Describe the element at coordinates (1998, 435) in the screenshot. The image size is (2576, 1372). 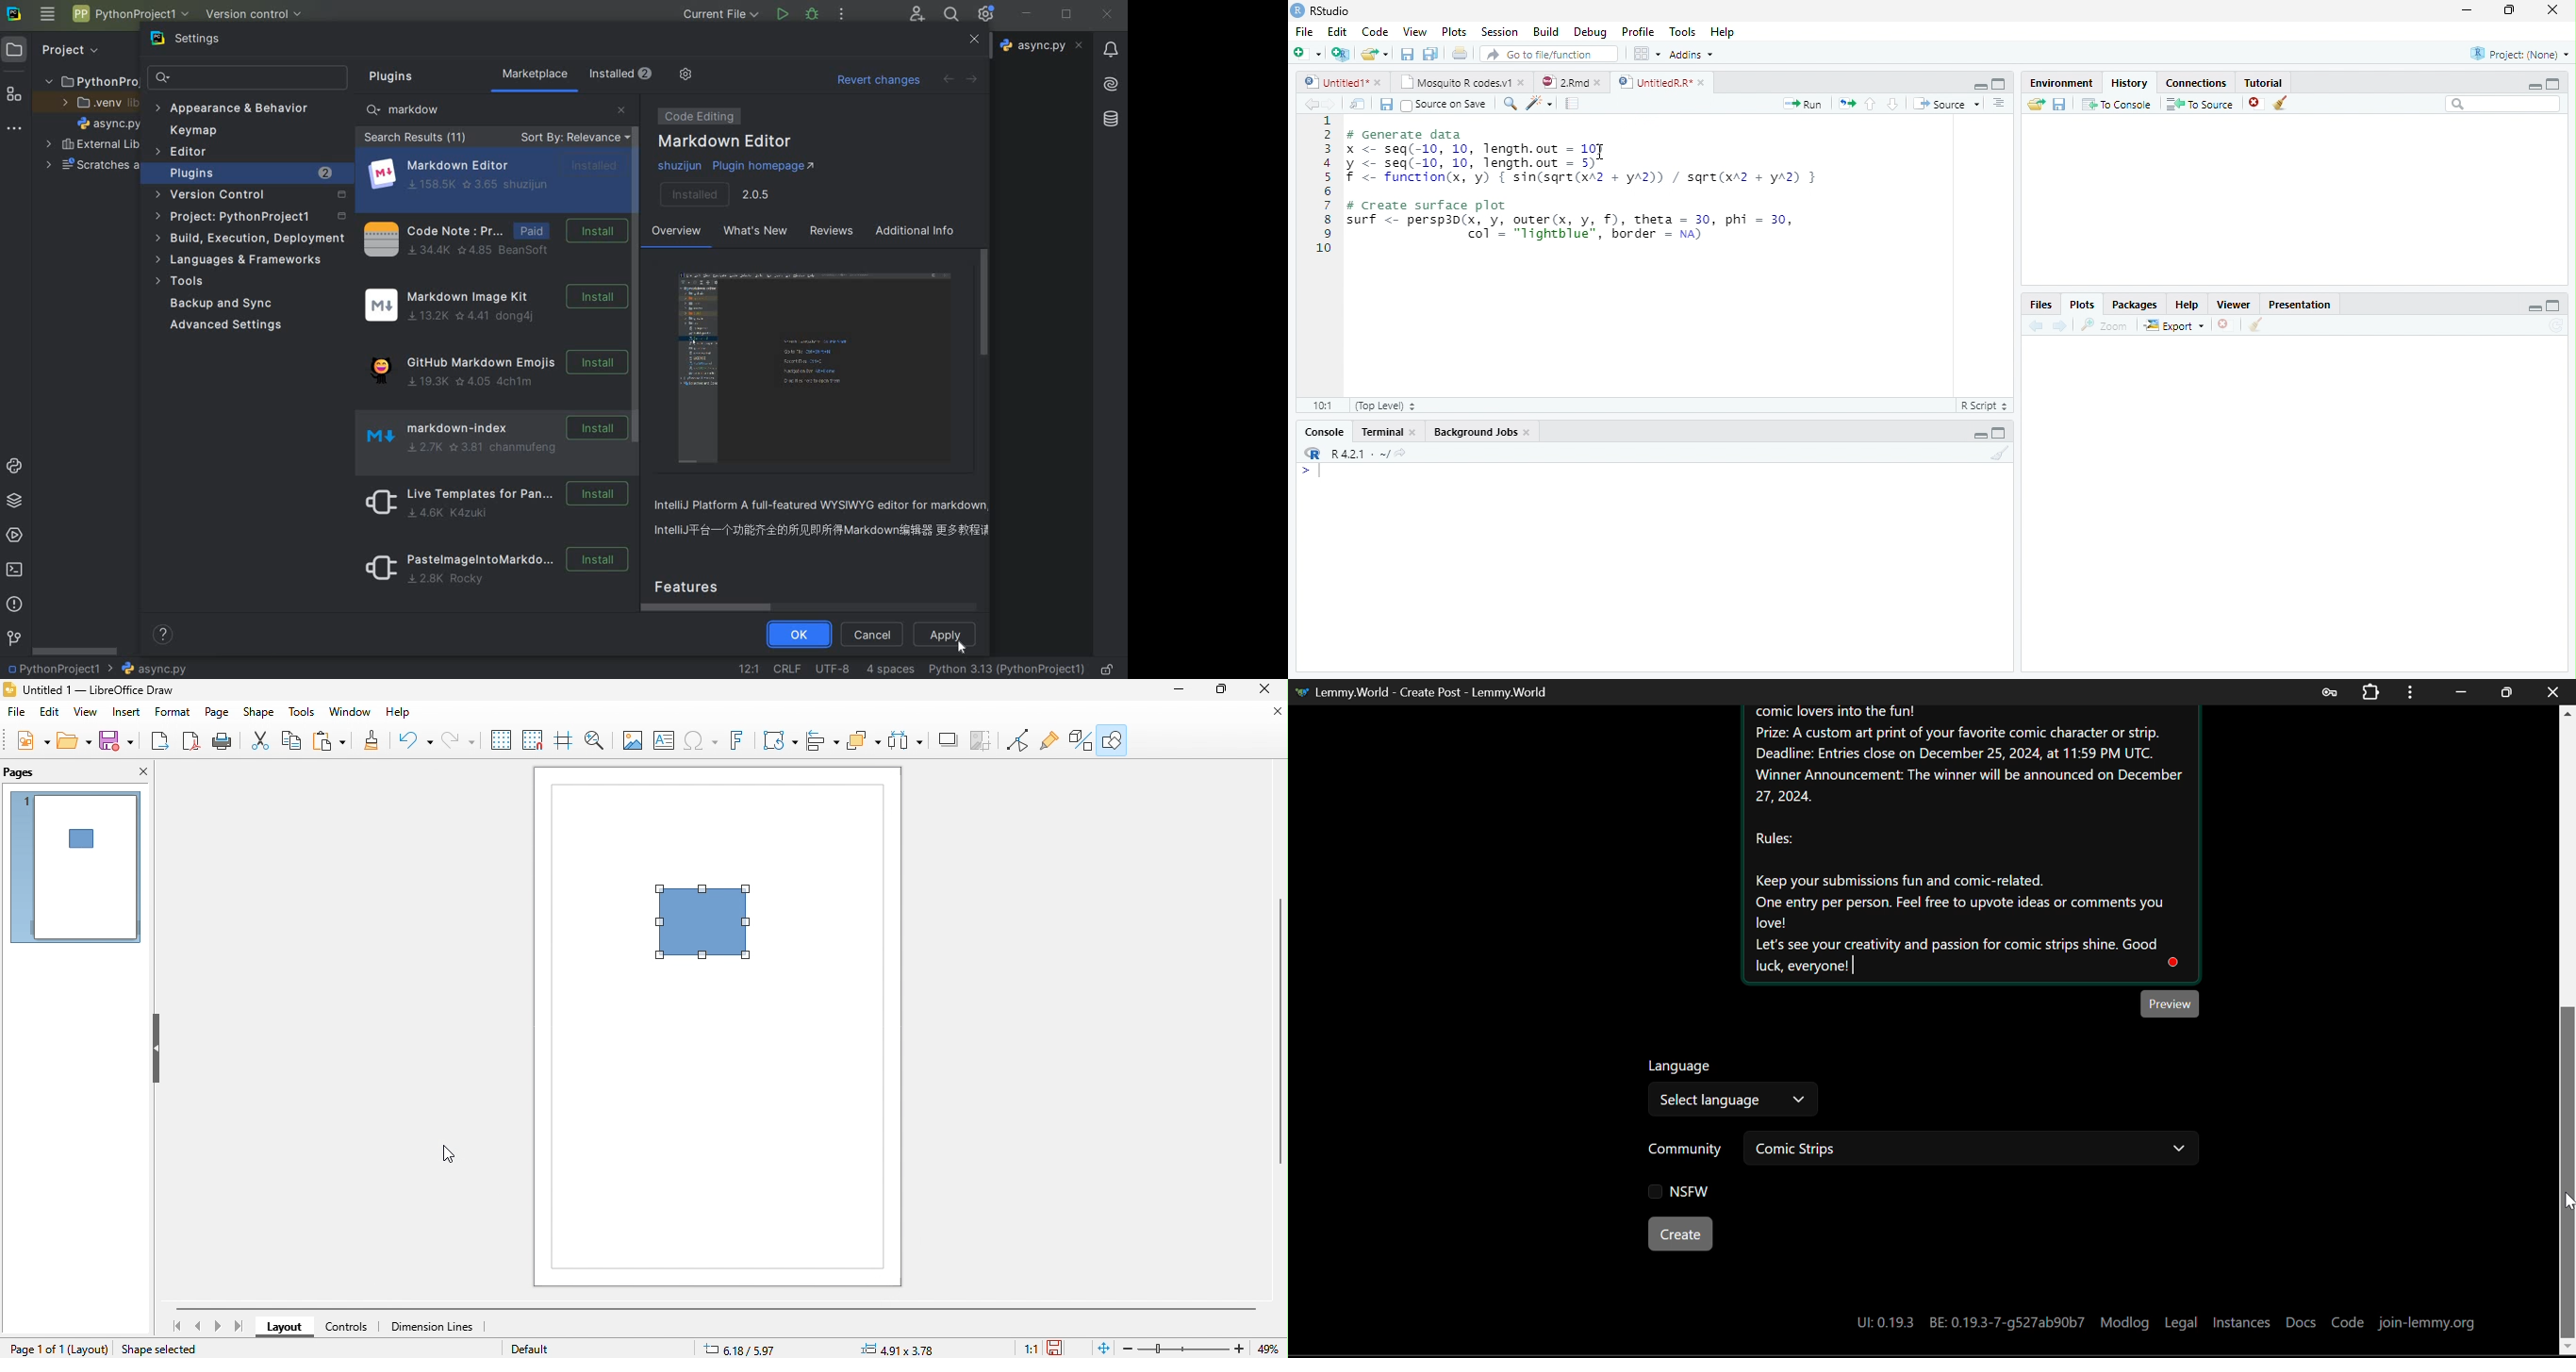
I see `Maximize` at that location.